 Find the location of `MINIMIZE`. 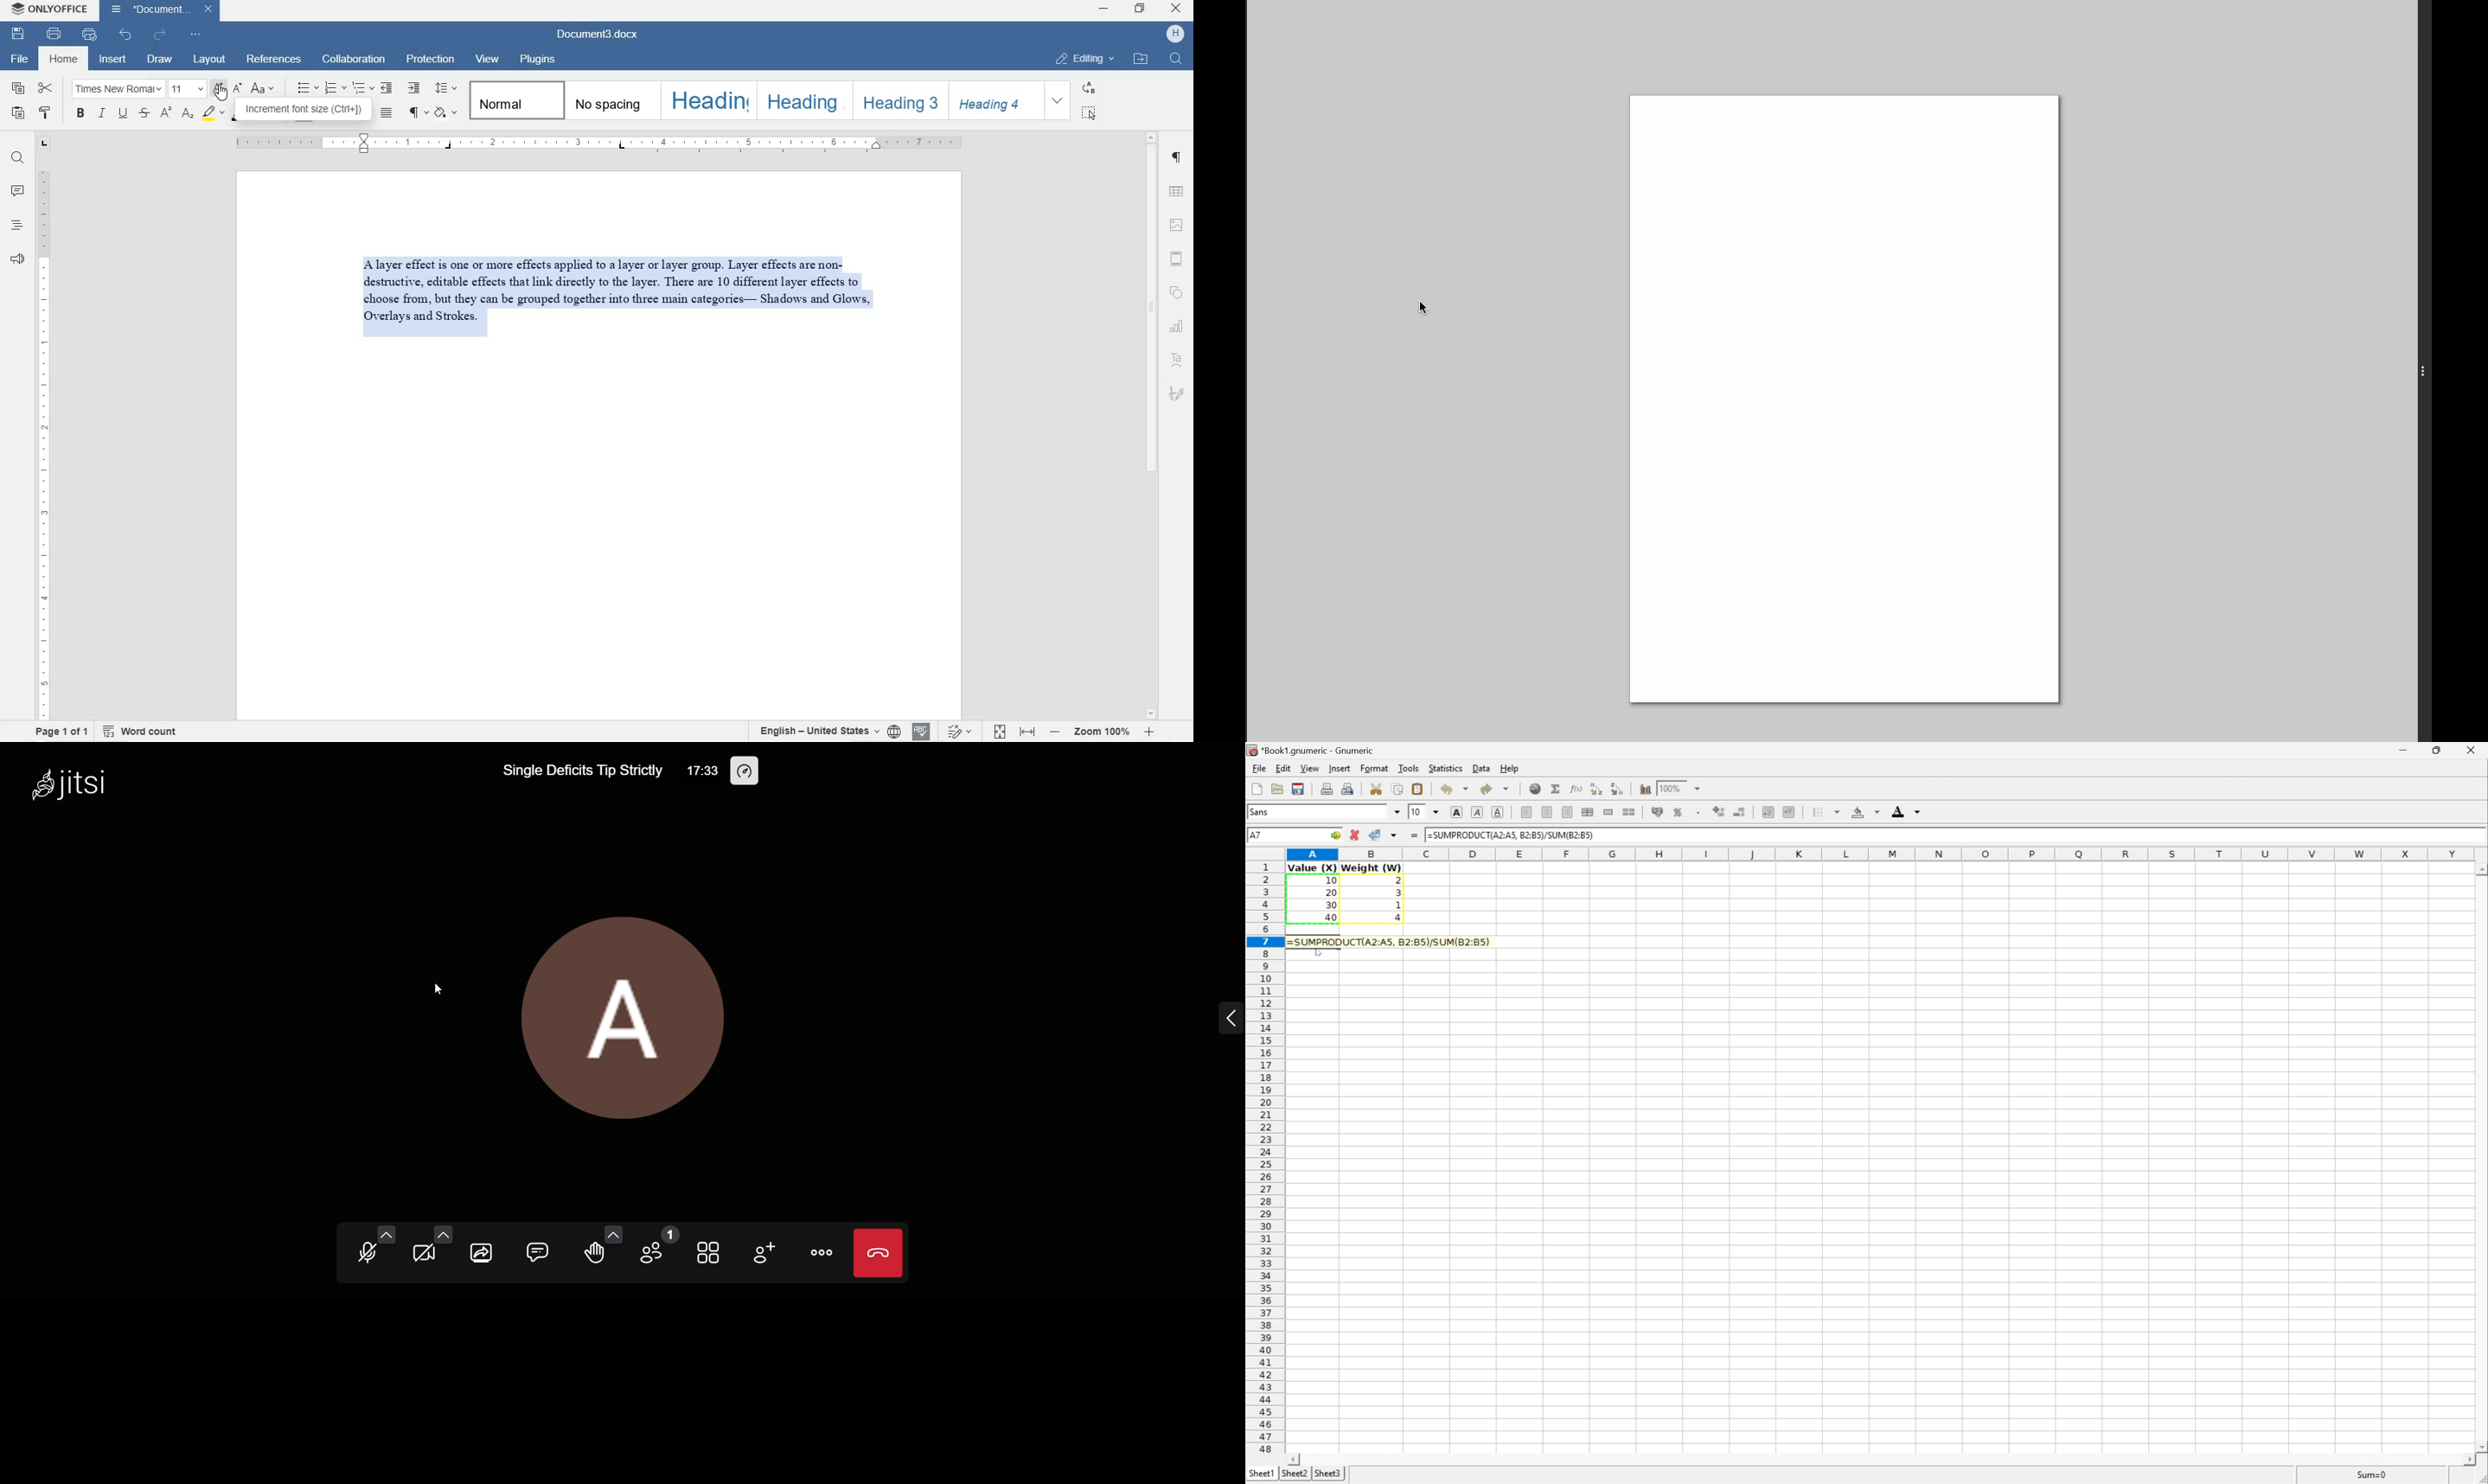

MINIMIZE is located at coordinates (1104, 9).